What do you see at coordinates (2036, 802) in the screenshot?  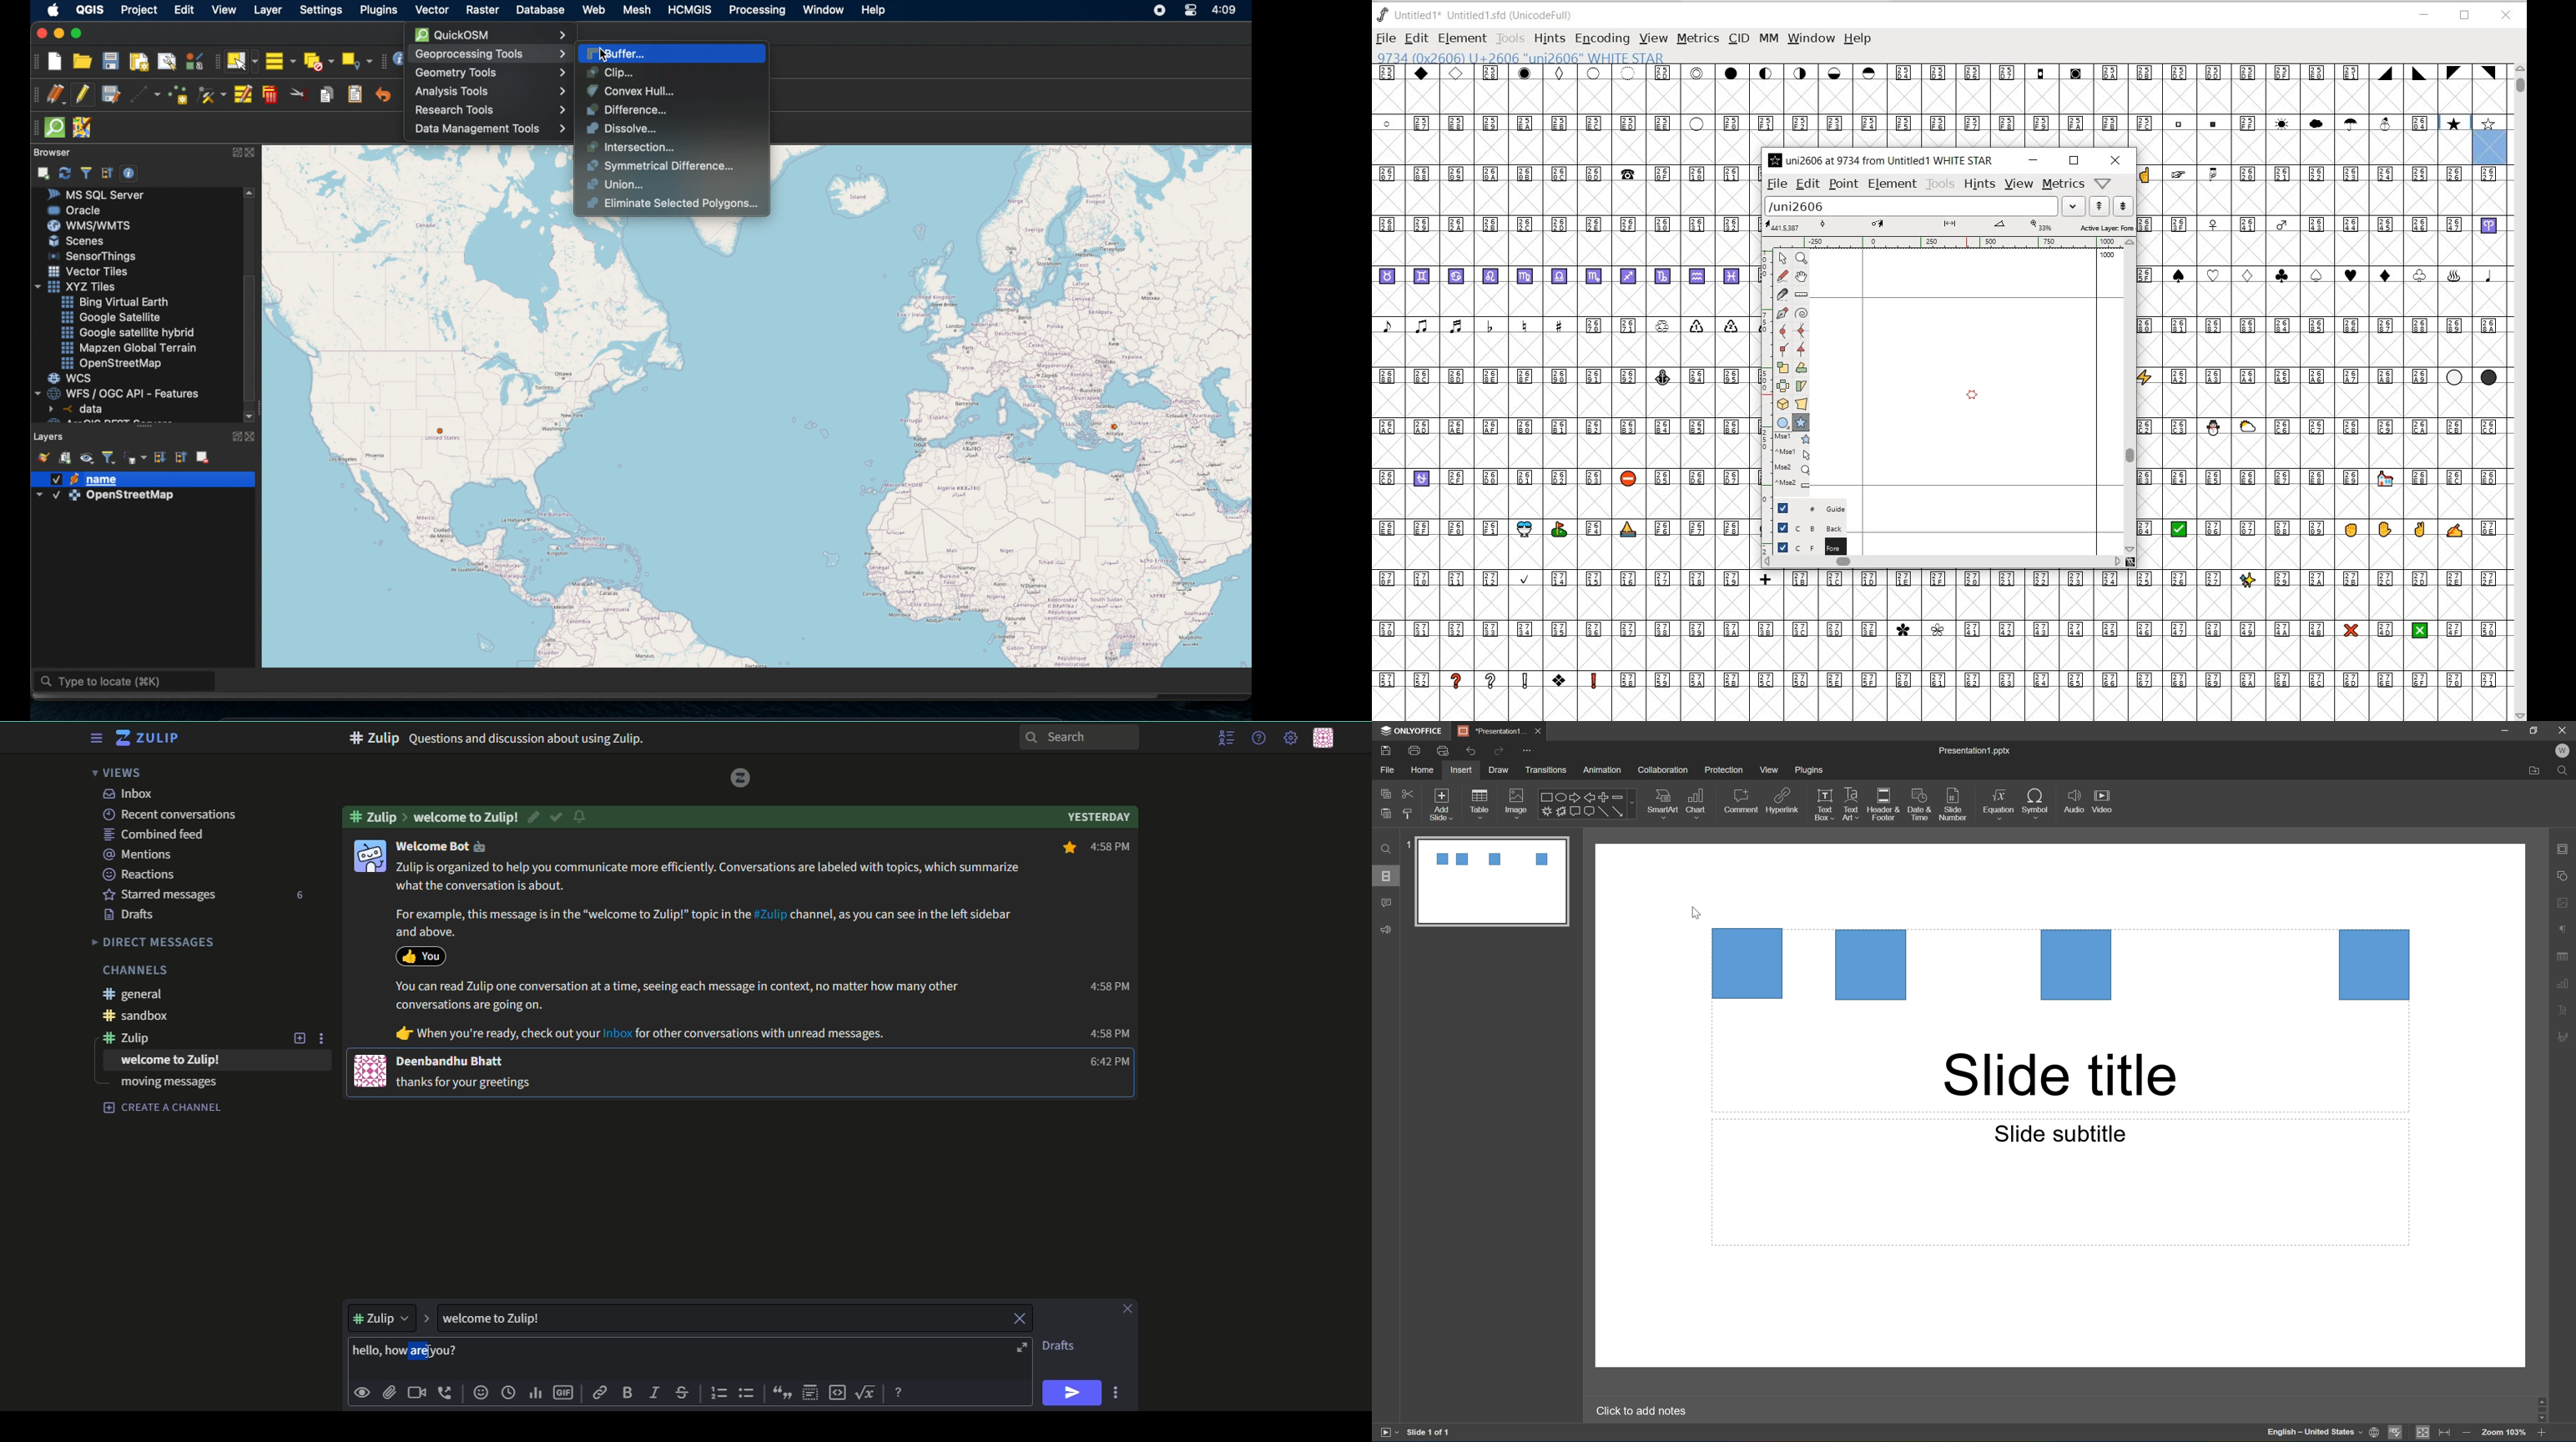 I see `symbol` at bounding box center [2036, 802].